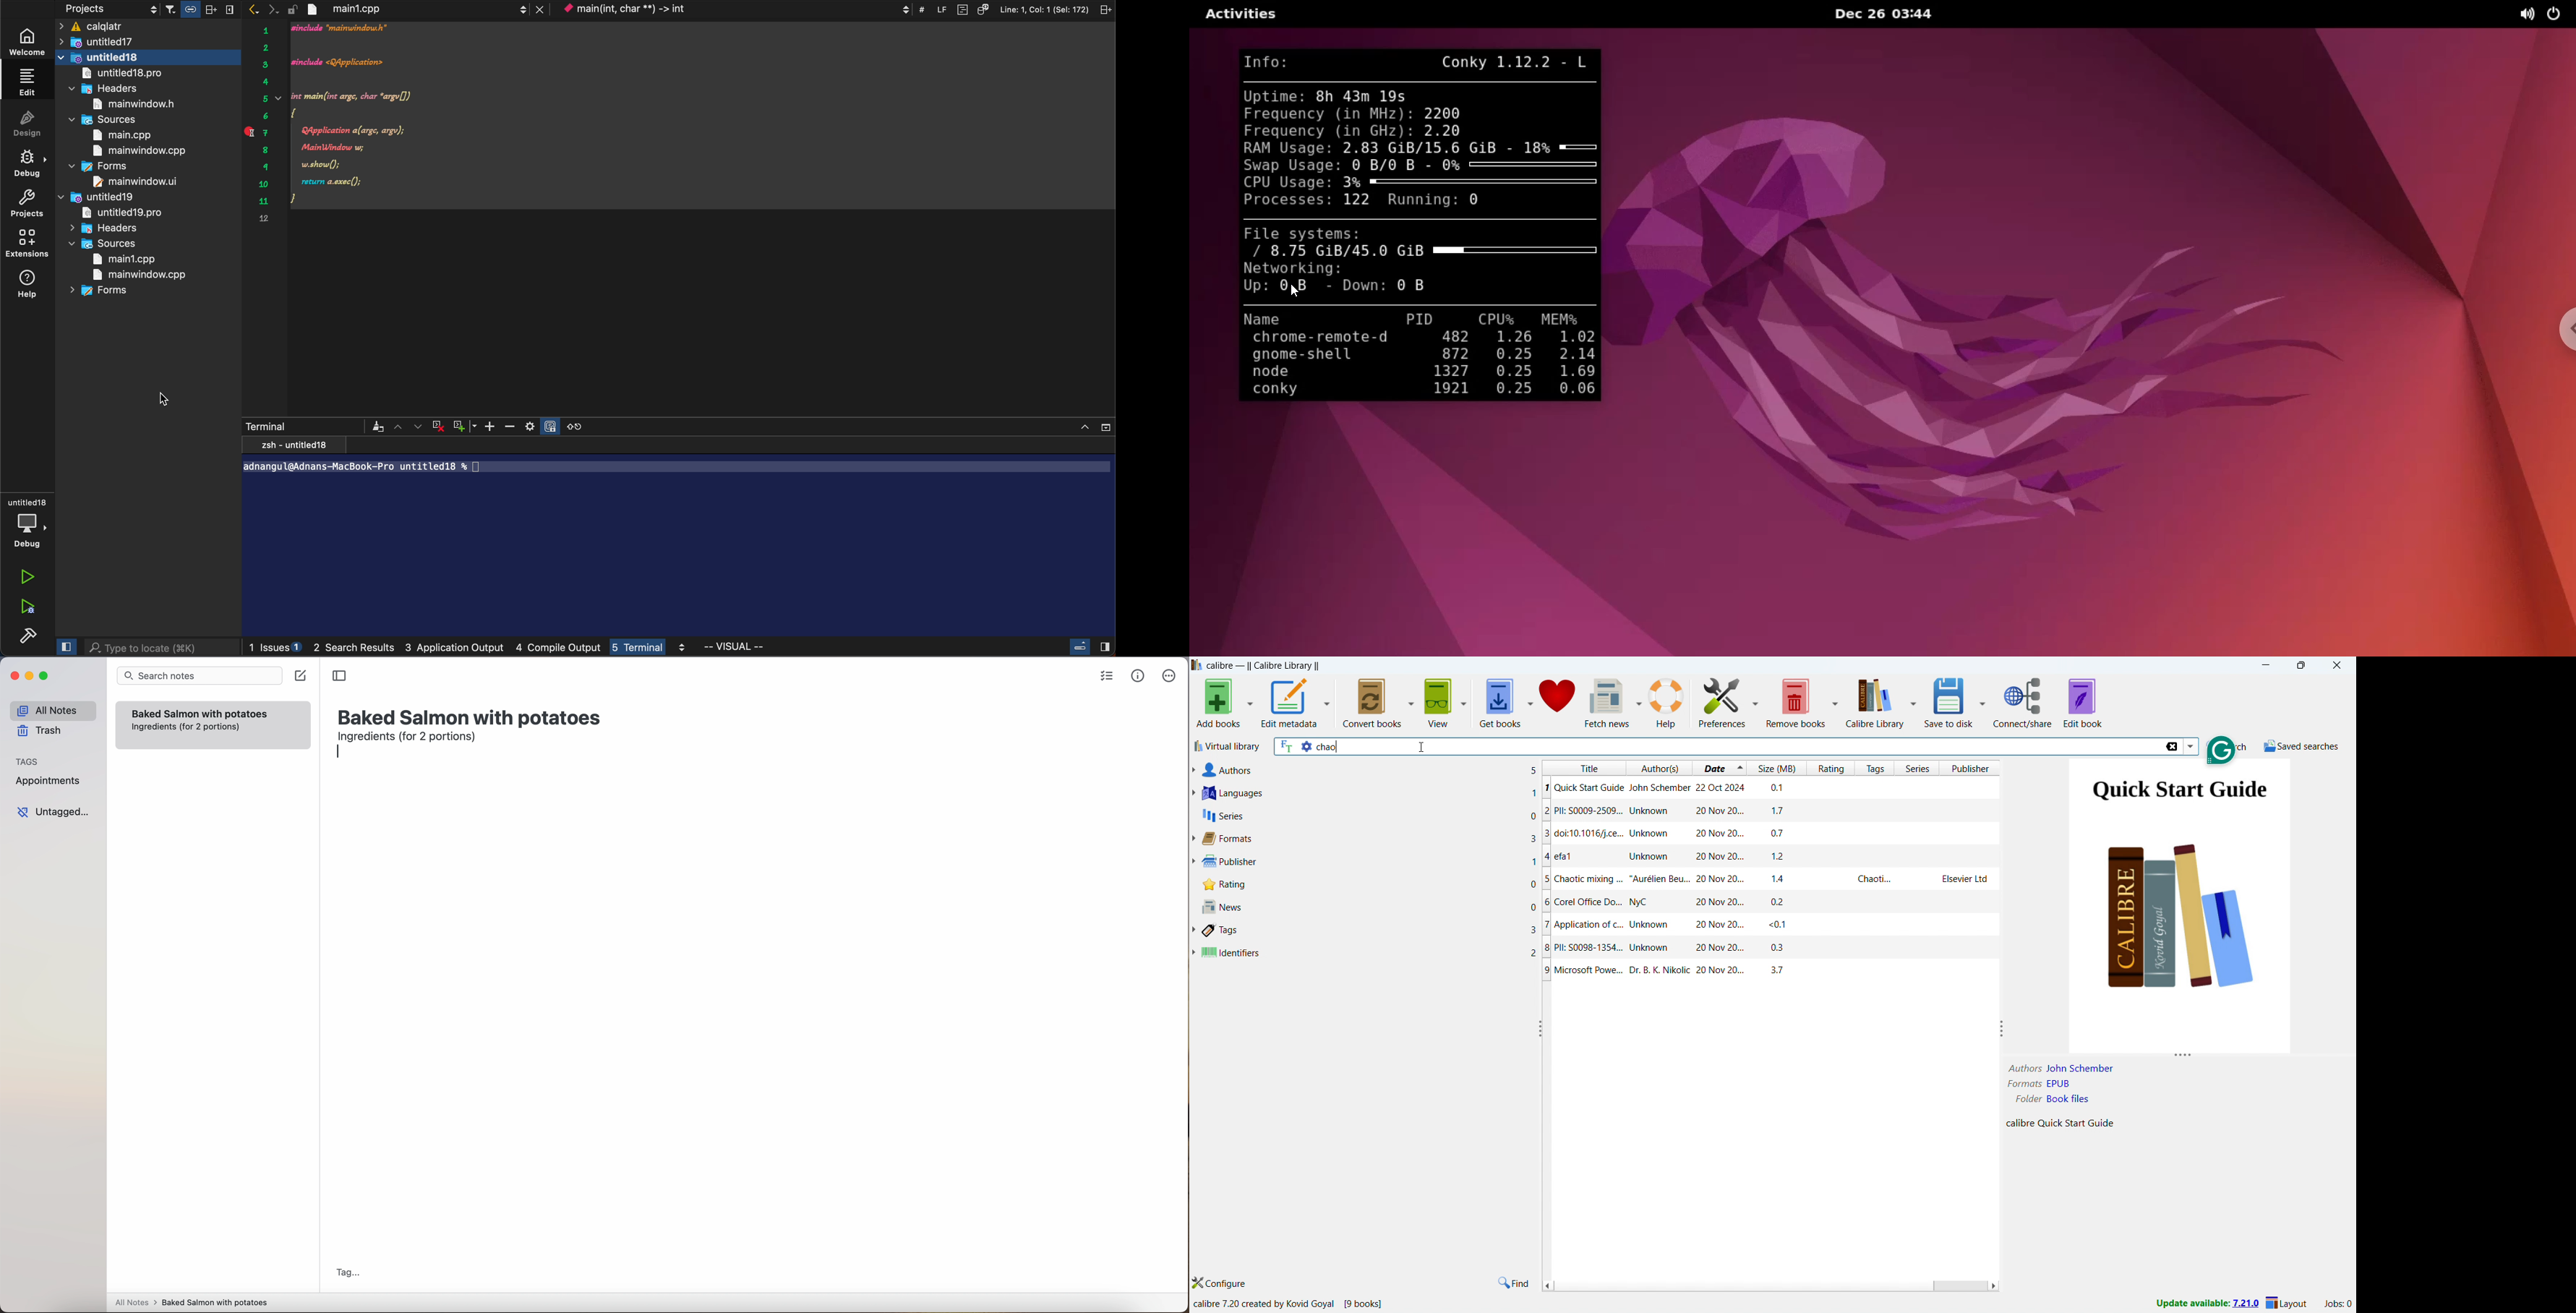 This screenshot has height=1316, width=2576. I want to click on resize, so click(2184, 1056).